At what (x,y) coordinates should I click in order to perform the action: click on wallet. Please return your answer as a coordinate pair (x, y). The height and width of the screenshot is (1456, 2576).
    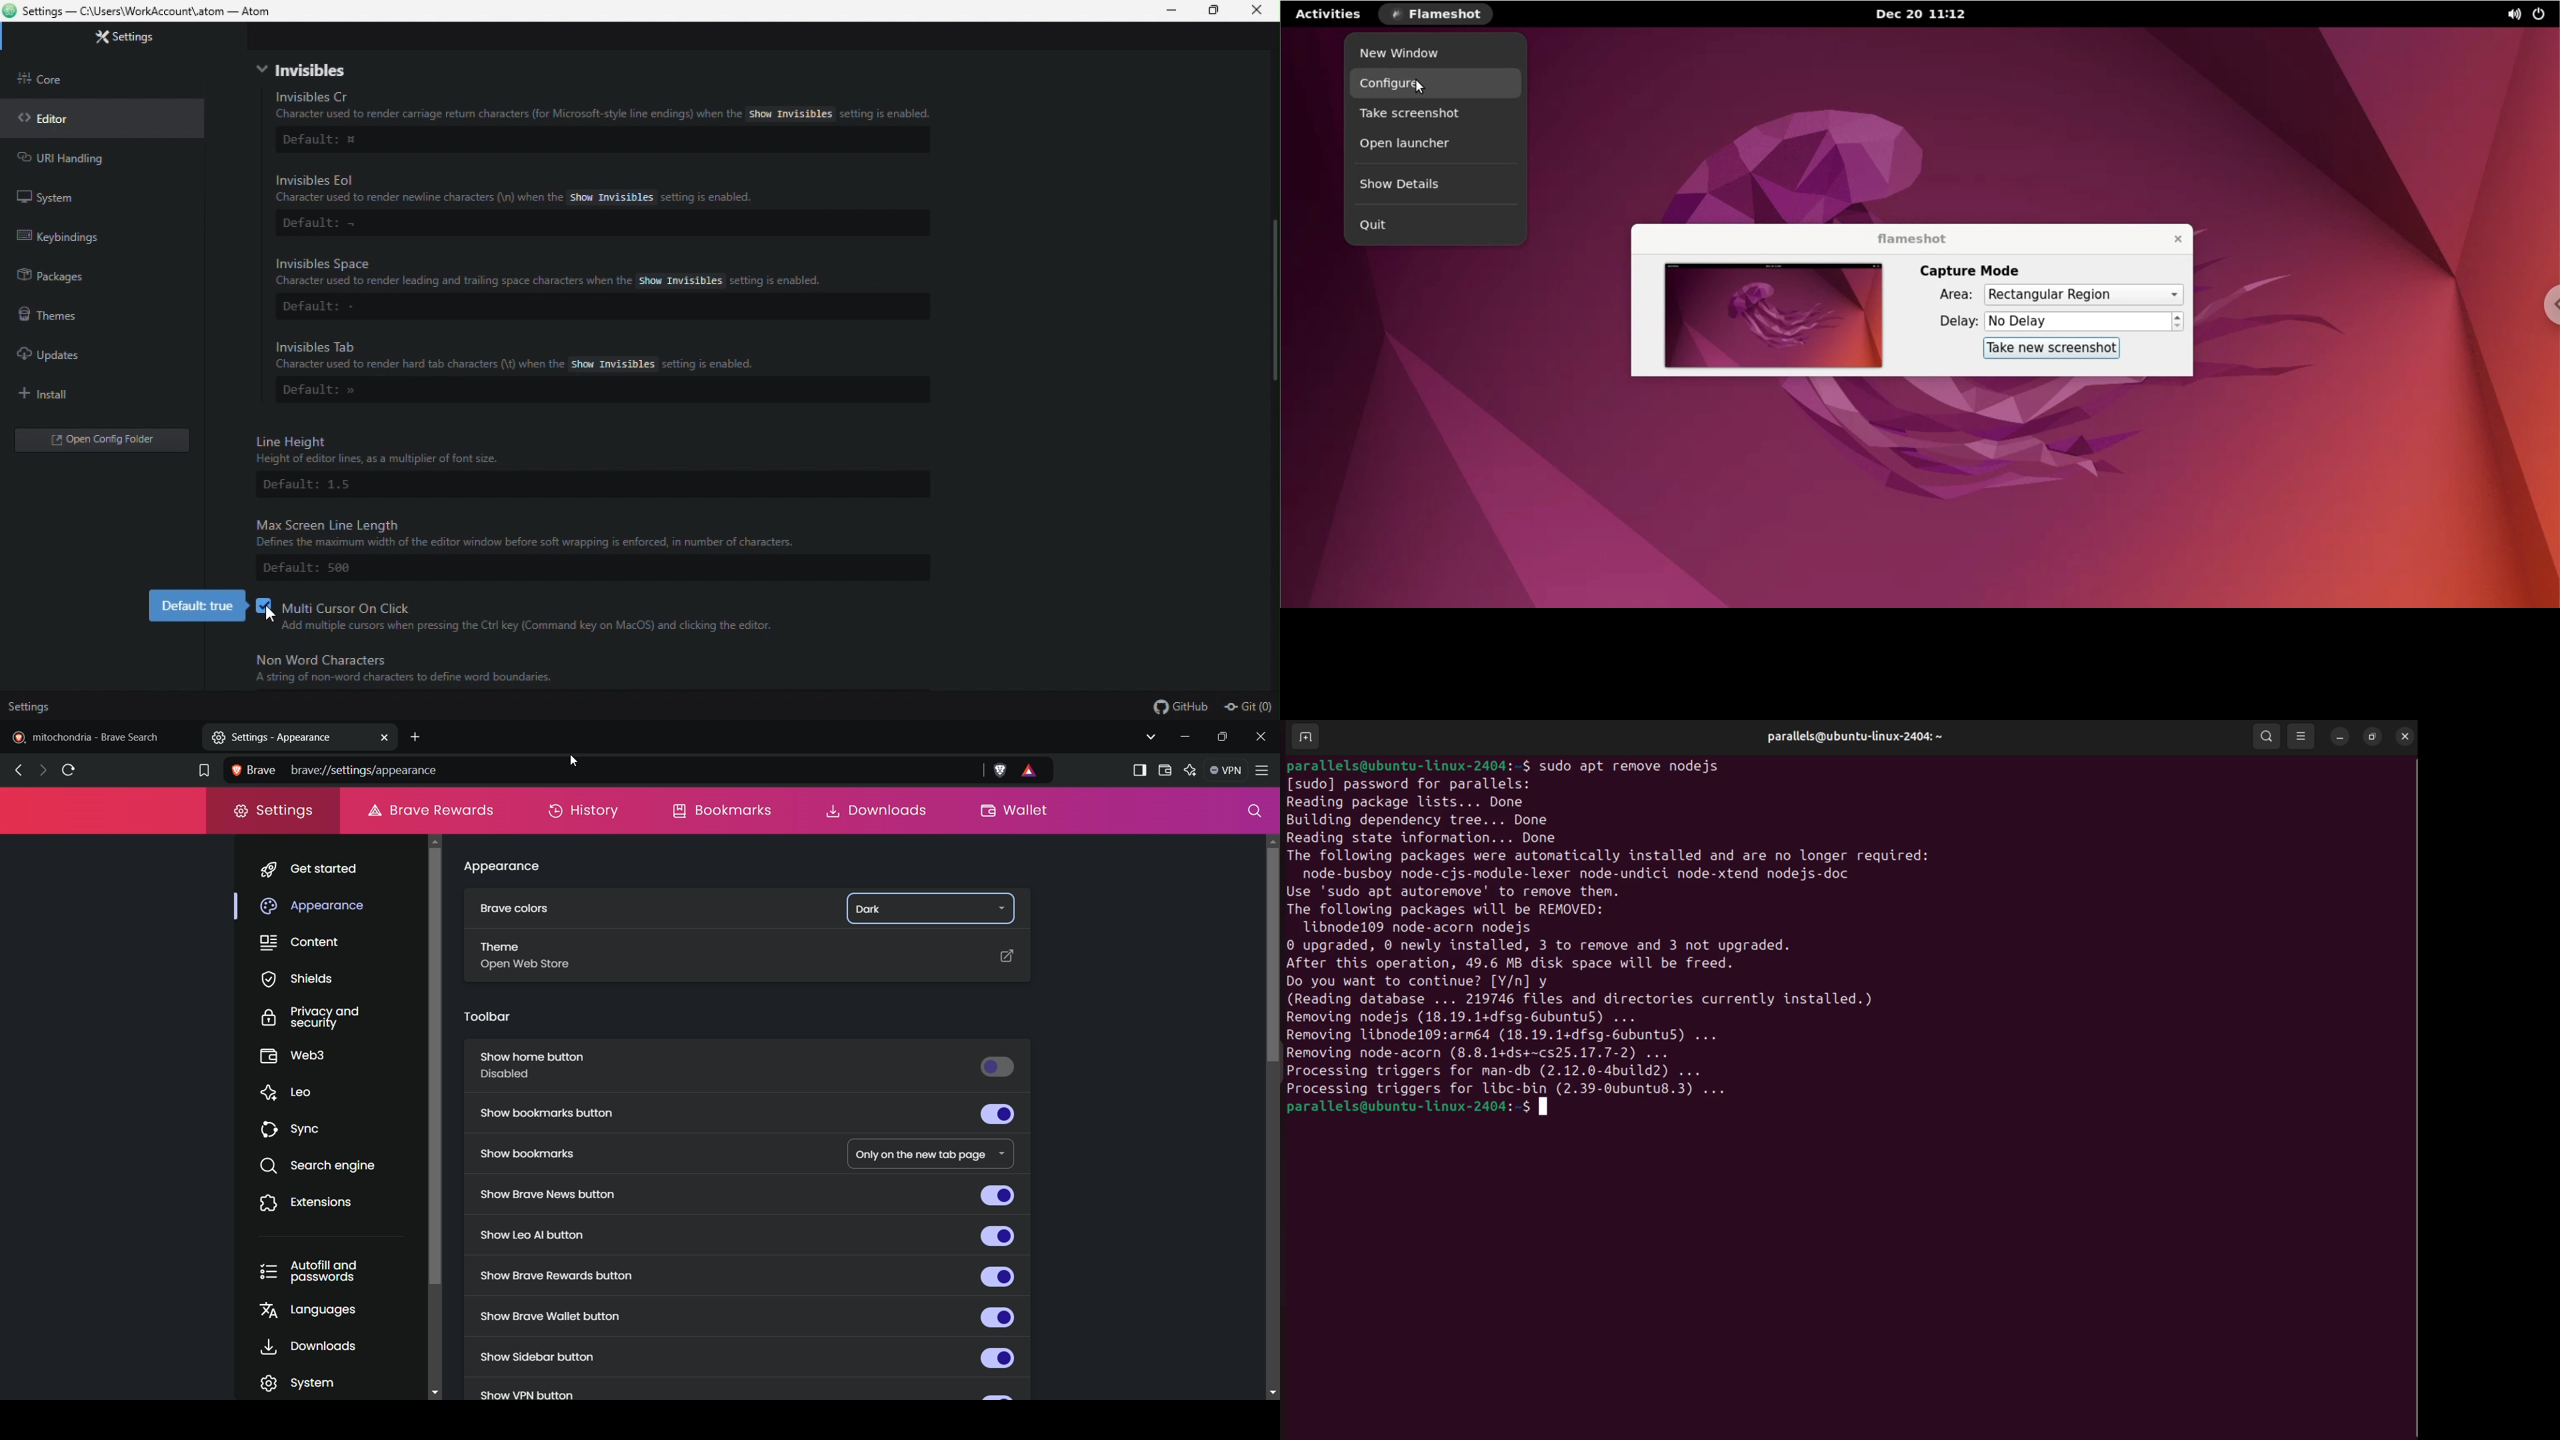
    Looking at the image, I should click on (1014, 810).